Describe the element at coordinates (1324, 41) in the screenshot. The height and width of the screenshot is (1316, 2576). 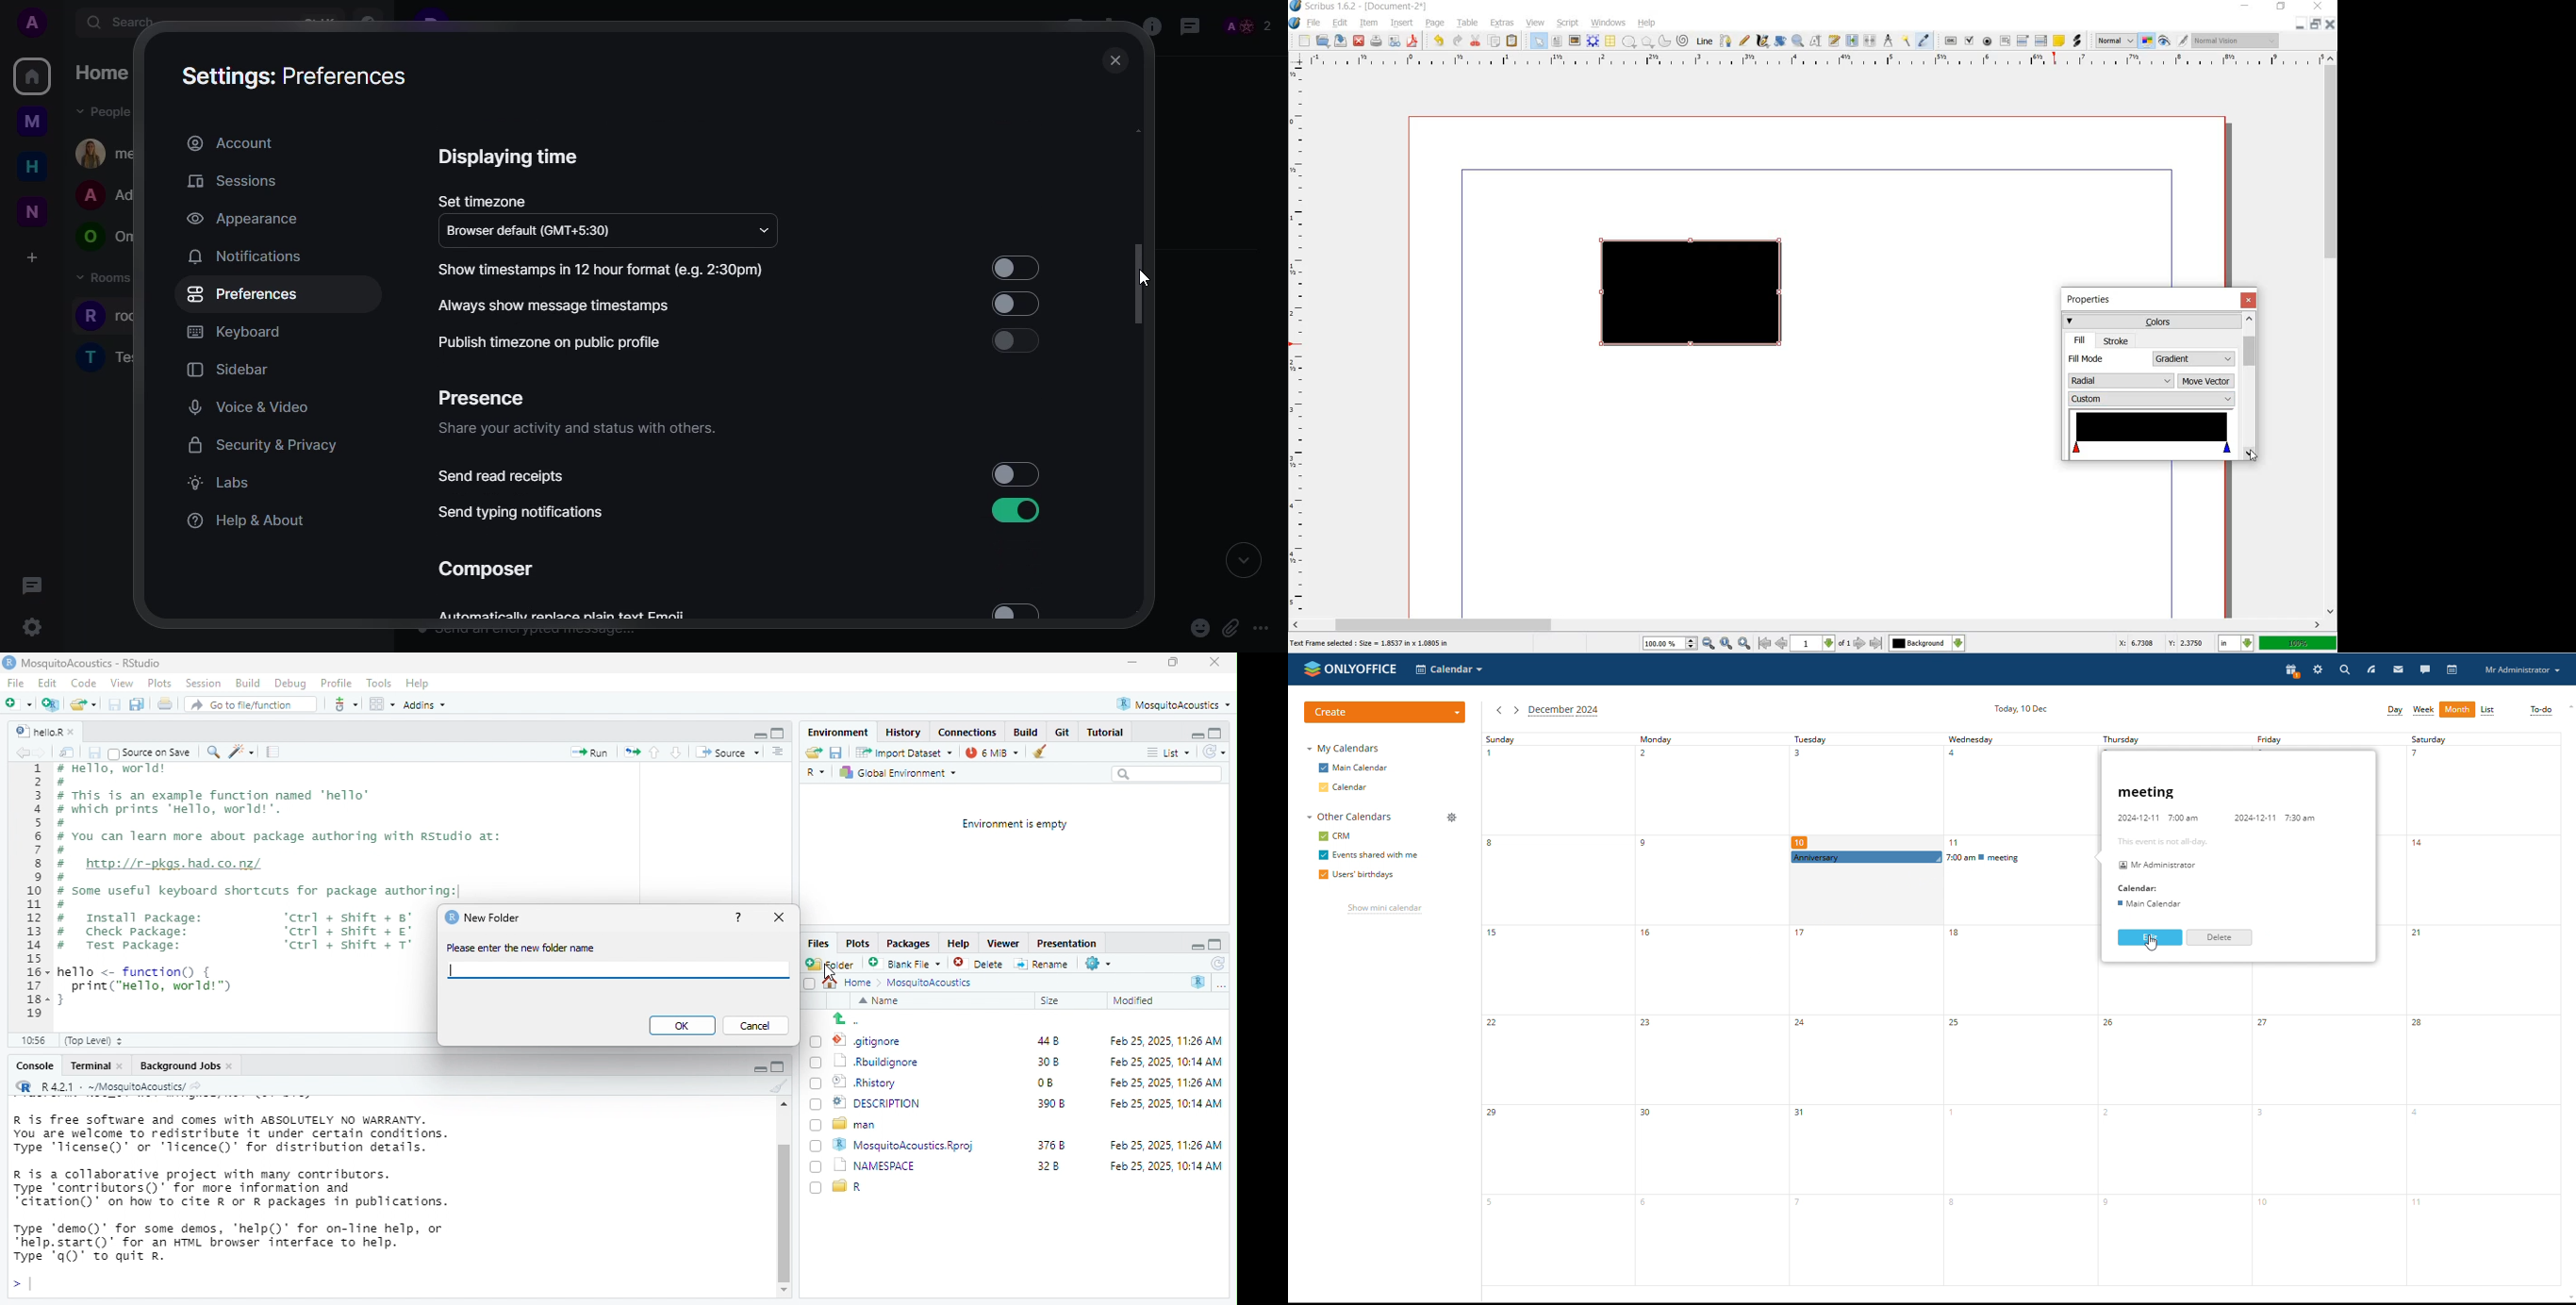
I see `open` at that location.